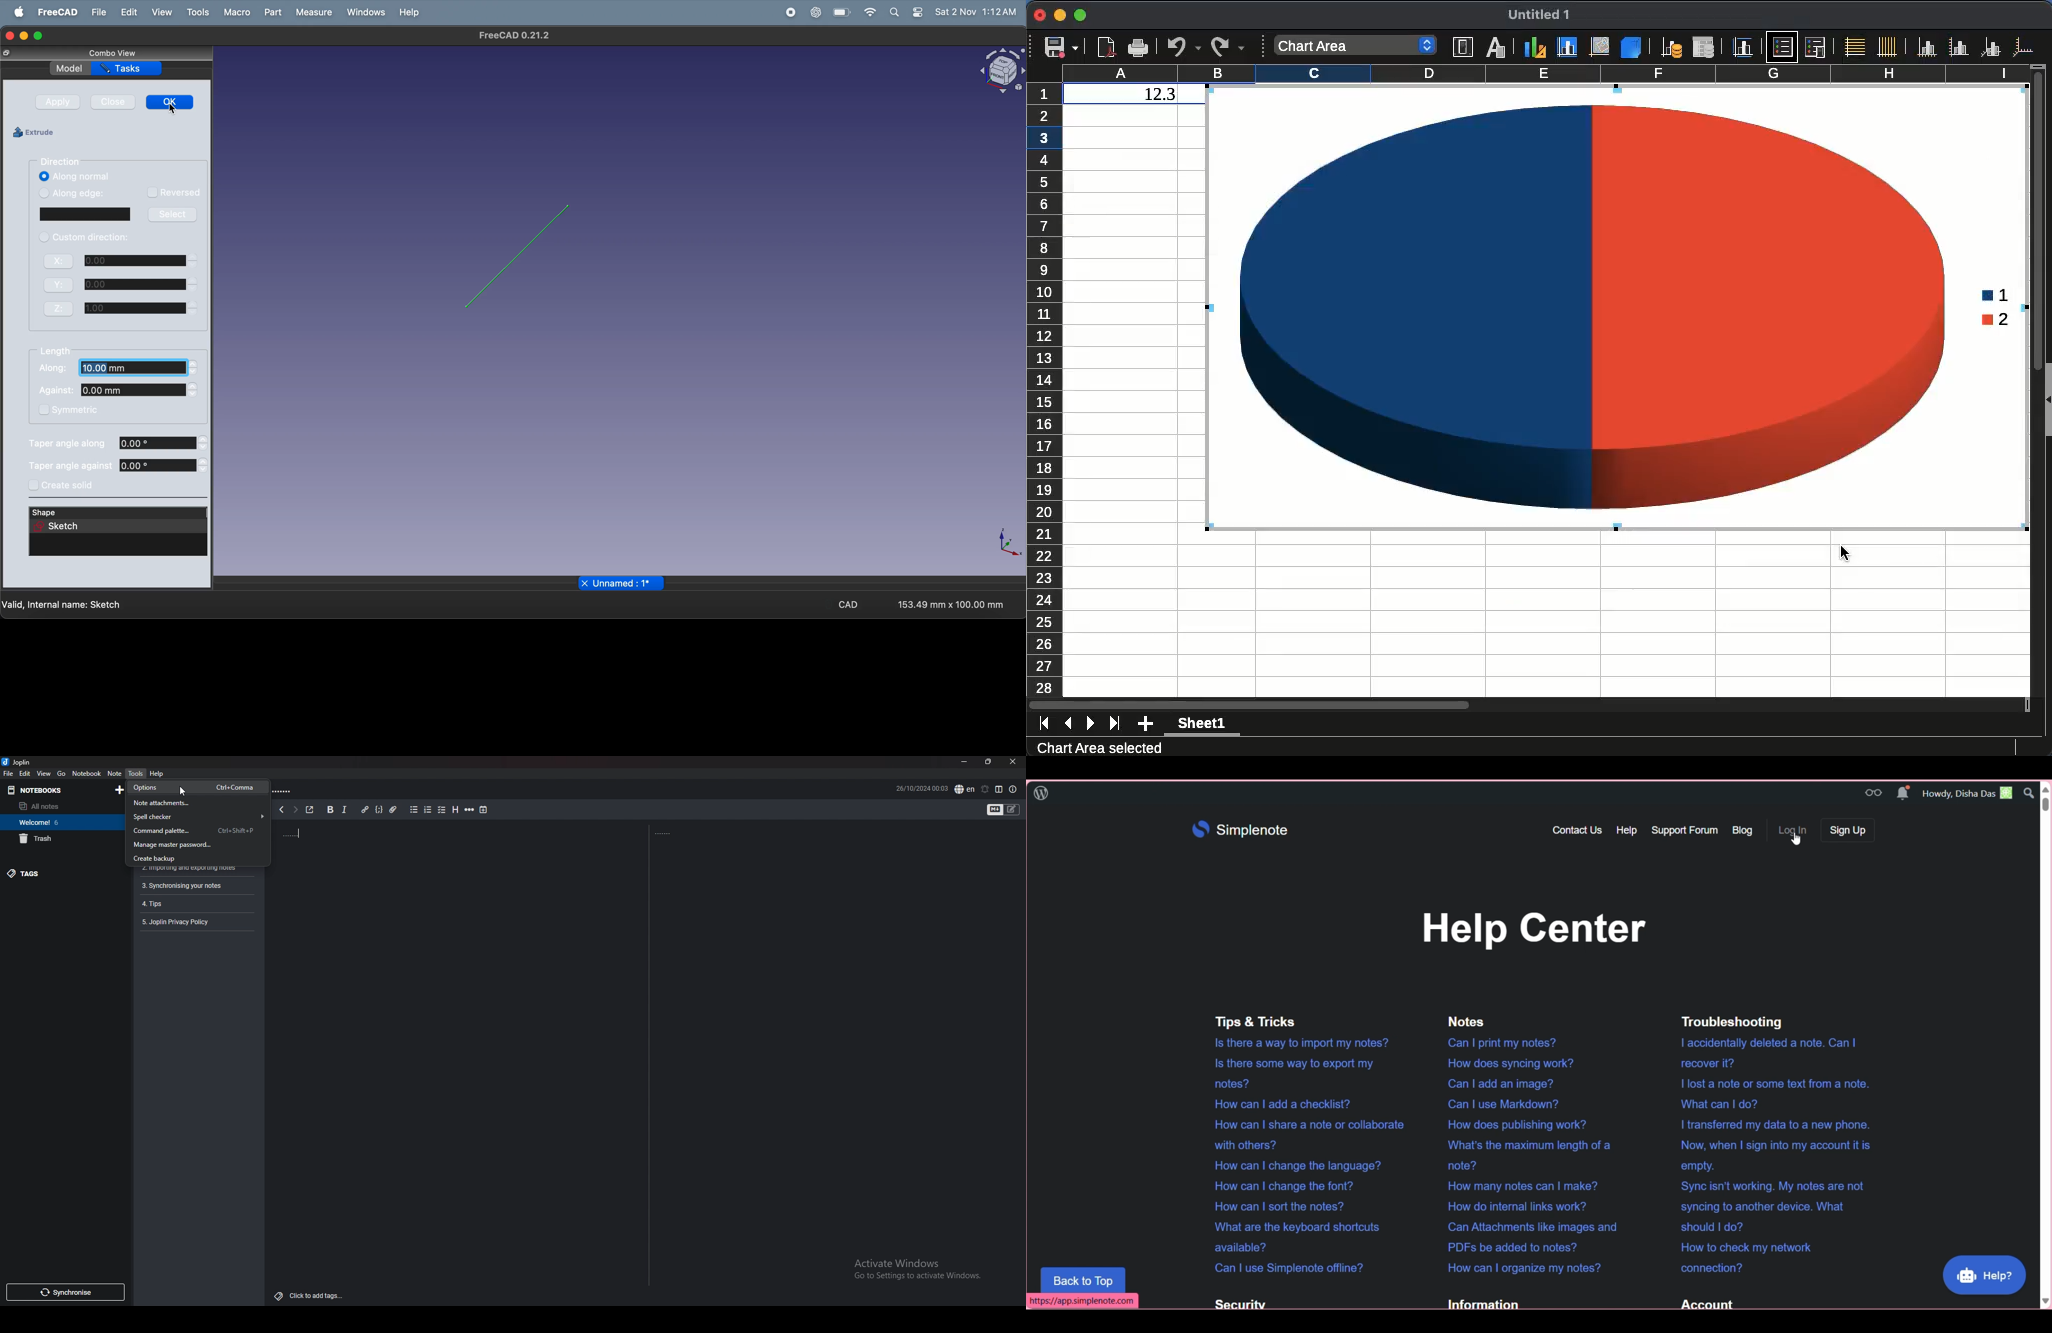 The width and height of the screenshot is (2072, 1344). I want to click on note attachments, so click(196, 805).